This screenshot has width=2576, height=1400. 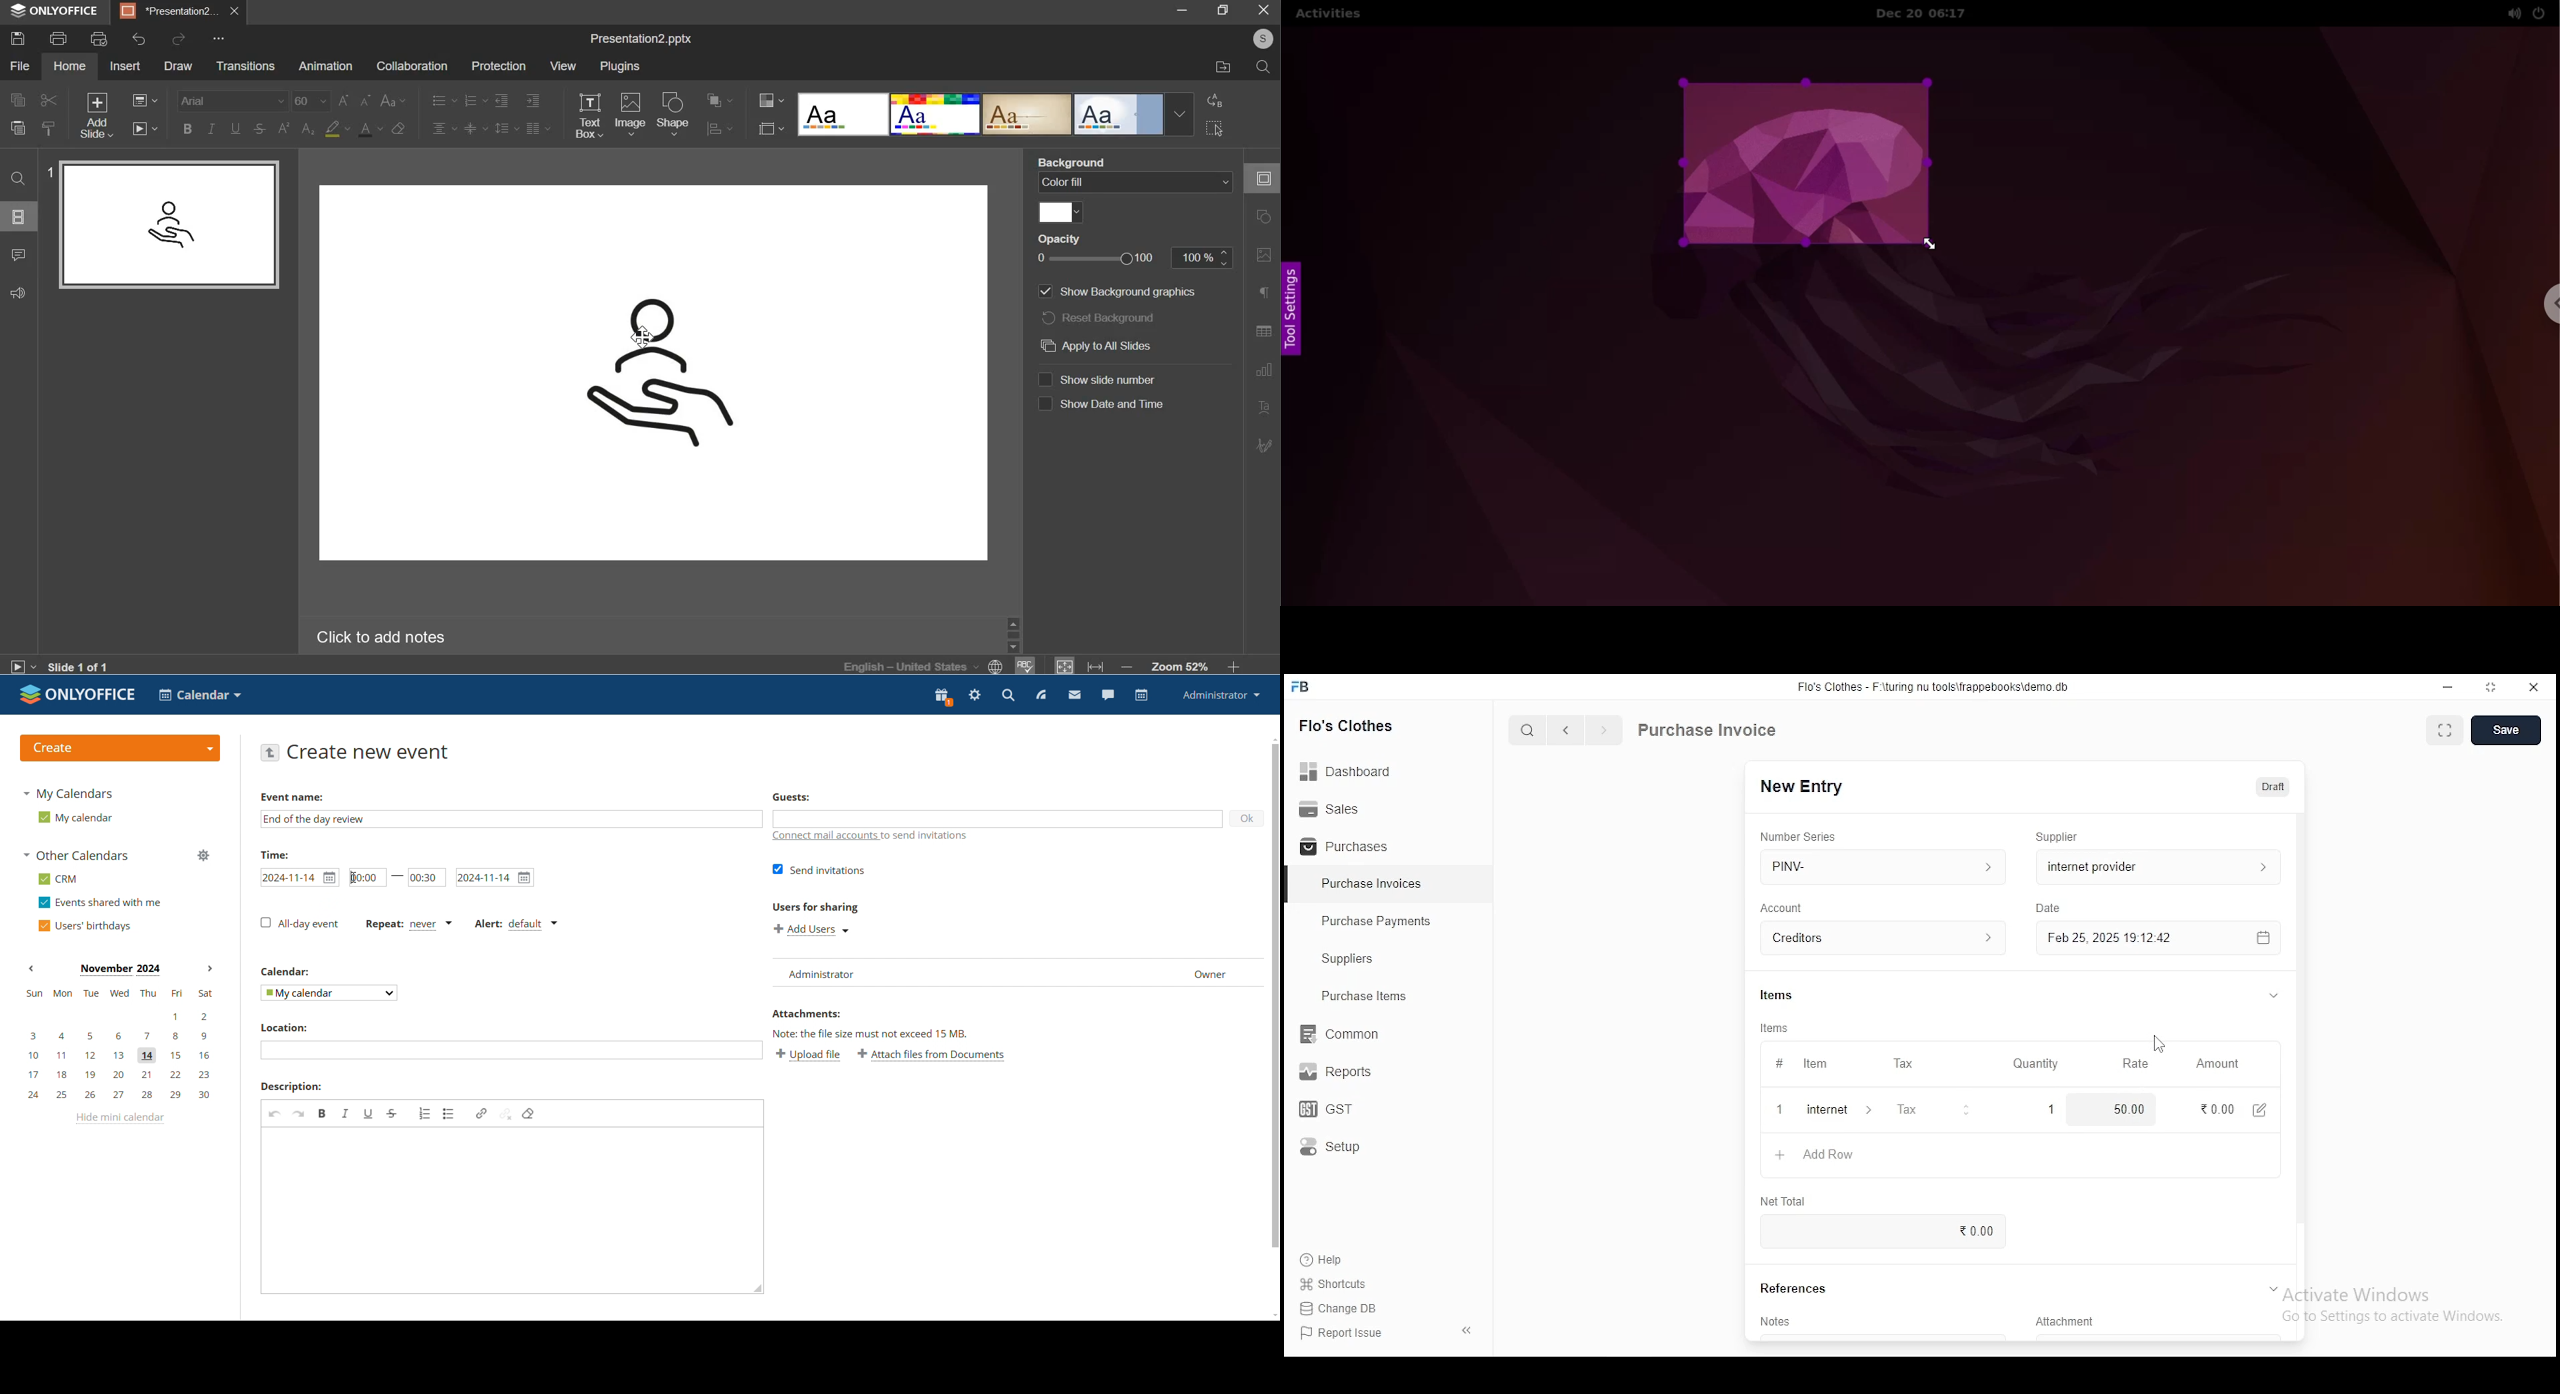 I want to click on 1, 2, so click(x=117, y=1017).